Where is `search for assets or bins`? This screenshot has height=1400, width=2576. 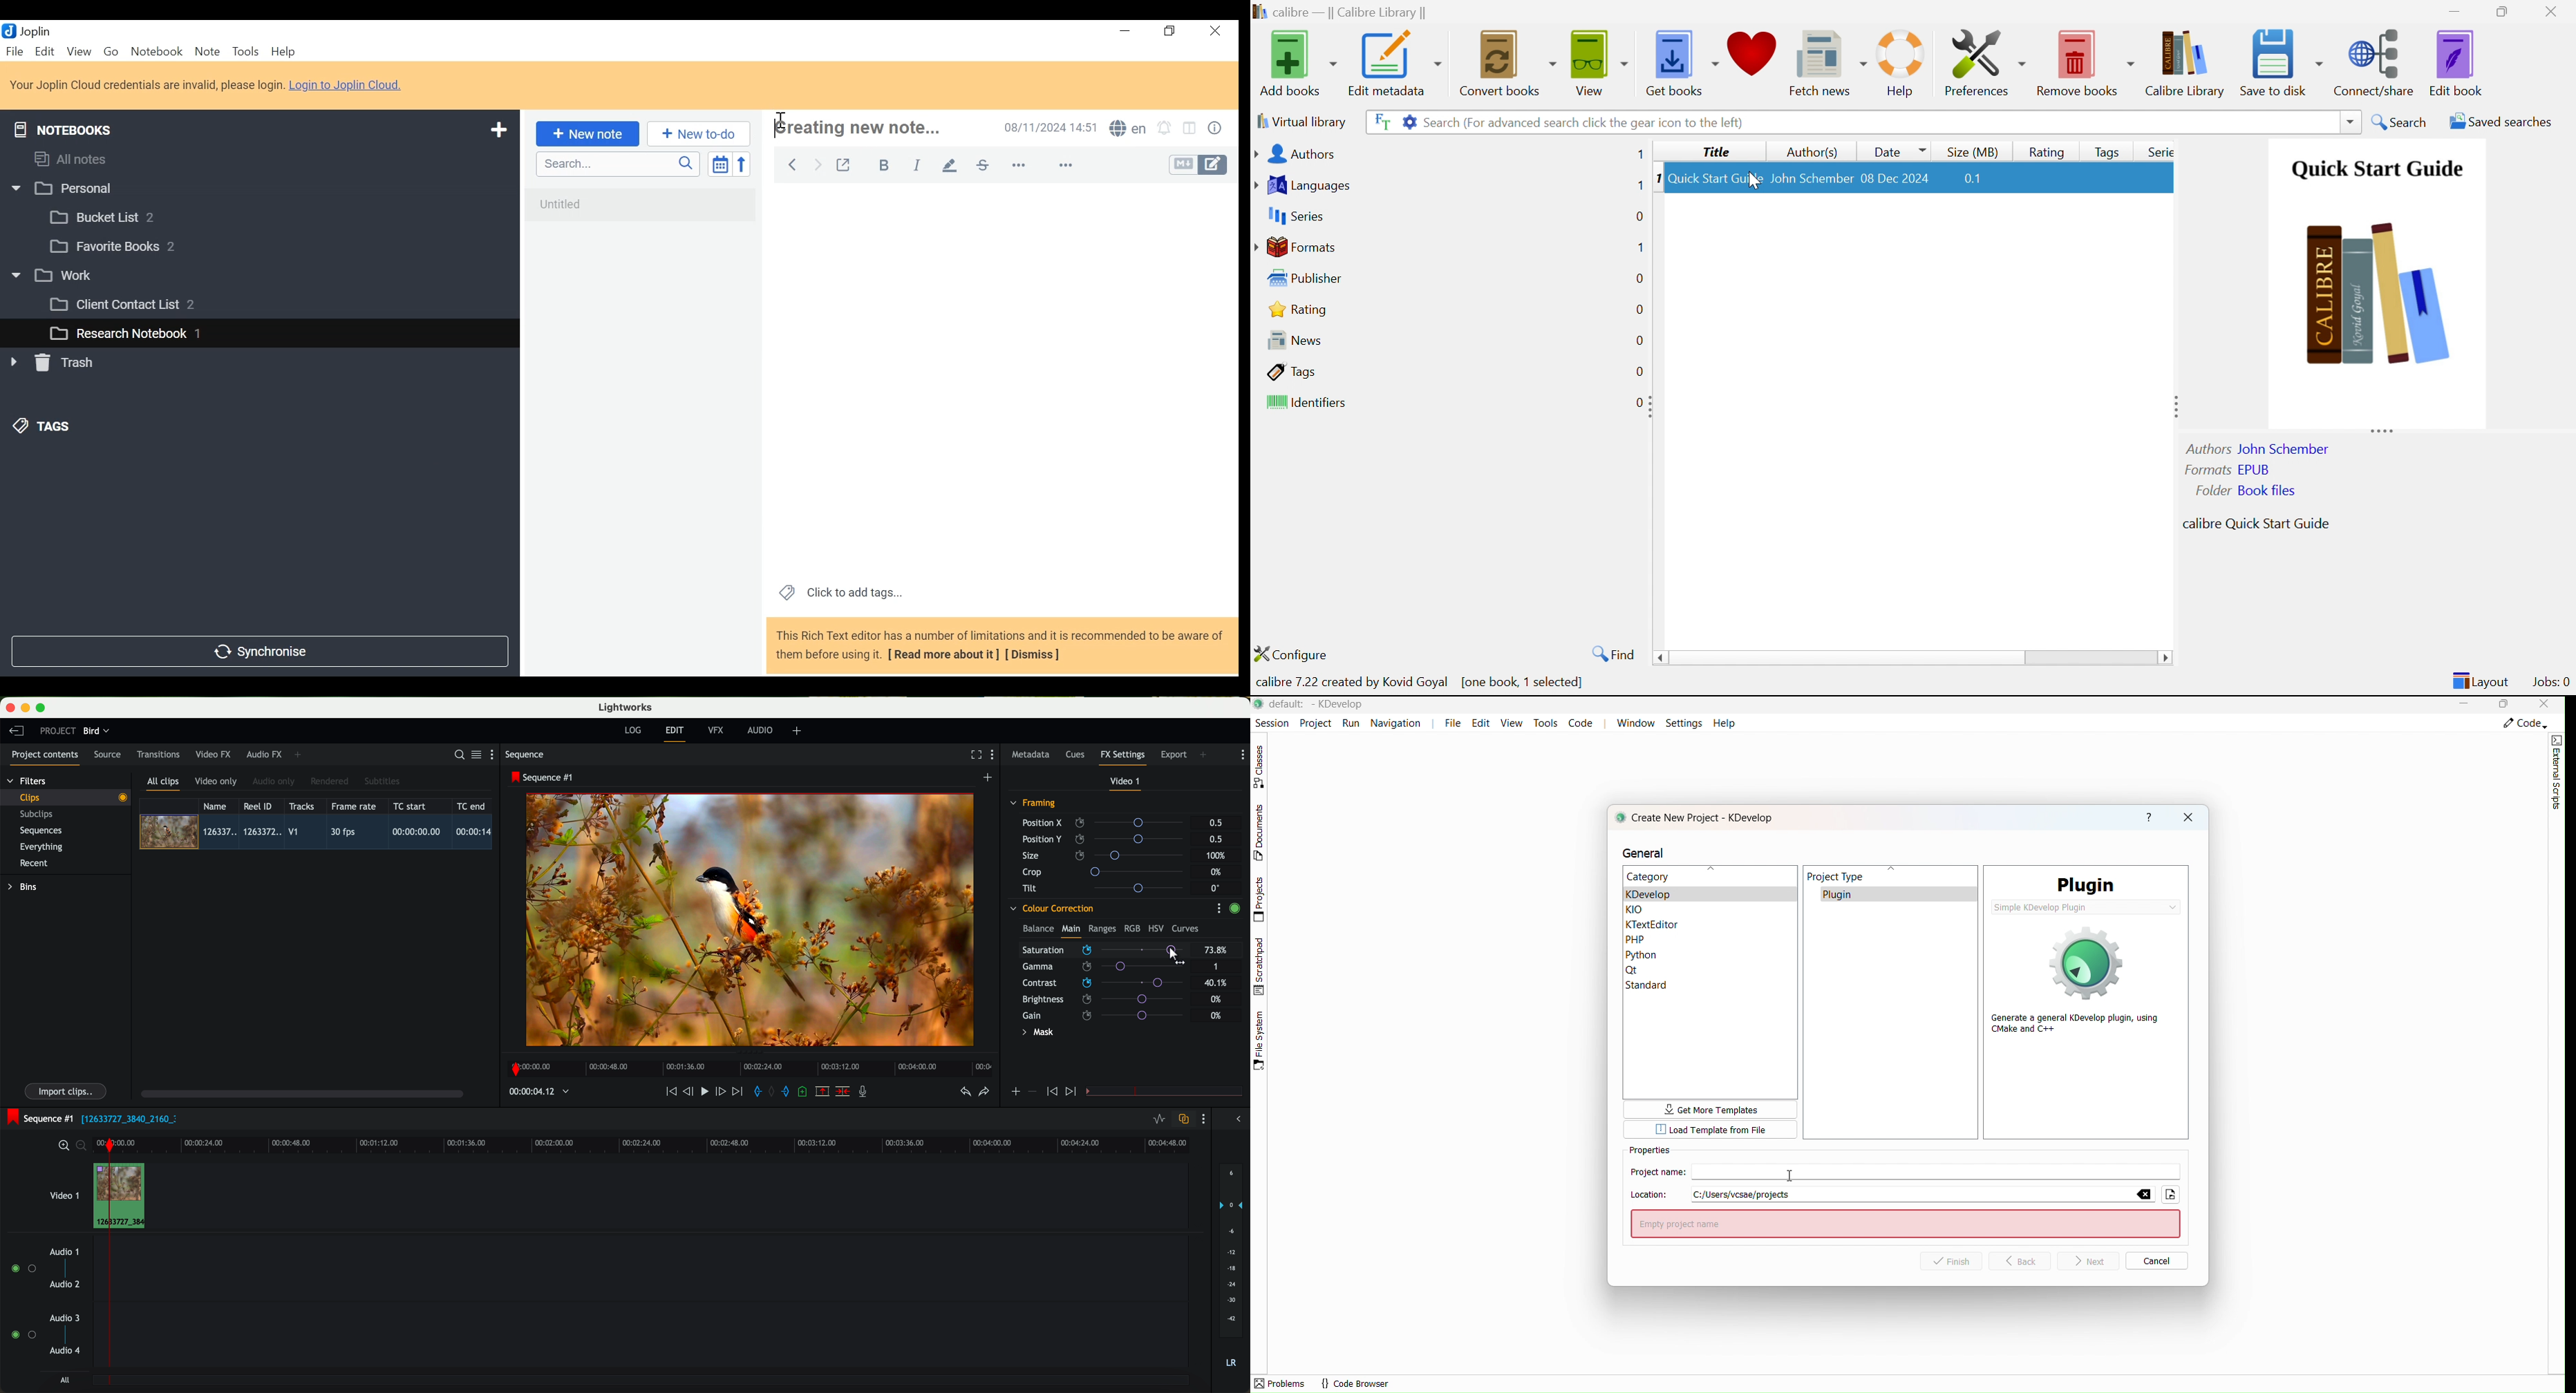 search for assets or bins is located at coordinates (456, 755).